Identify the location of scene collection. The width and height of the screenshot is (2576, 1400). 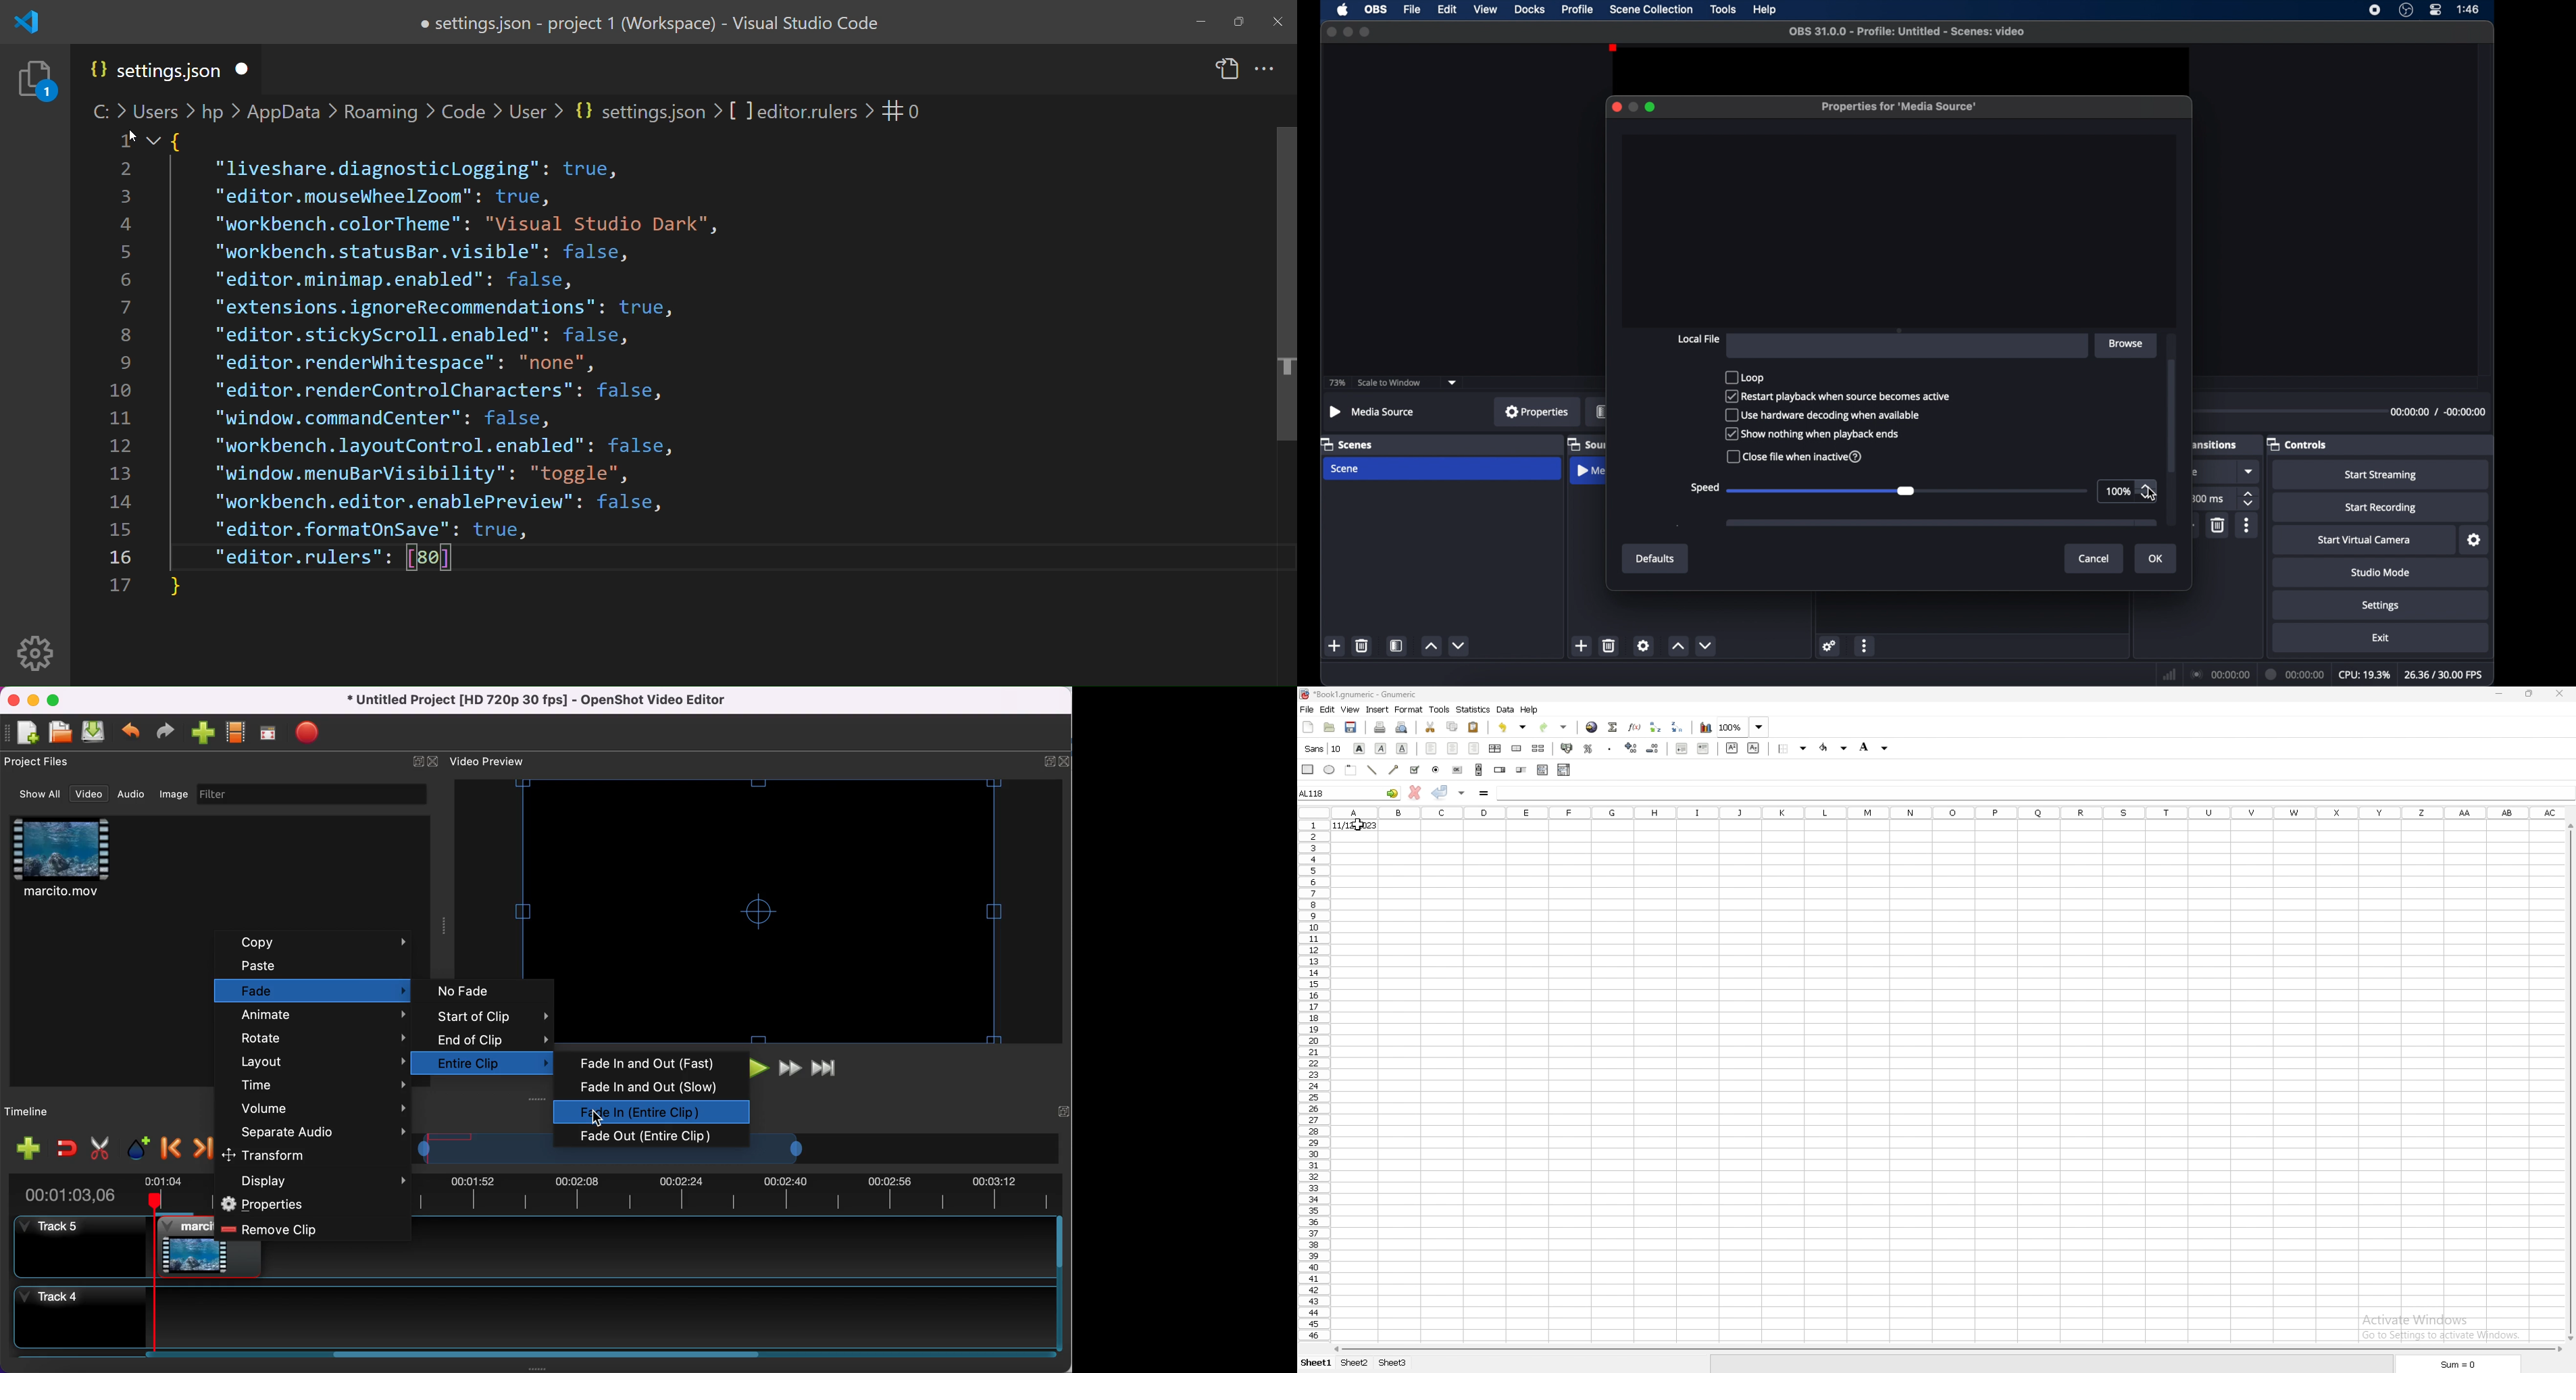
(1652, 10).